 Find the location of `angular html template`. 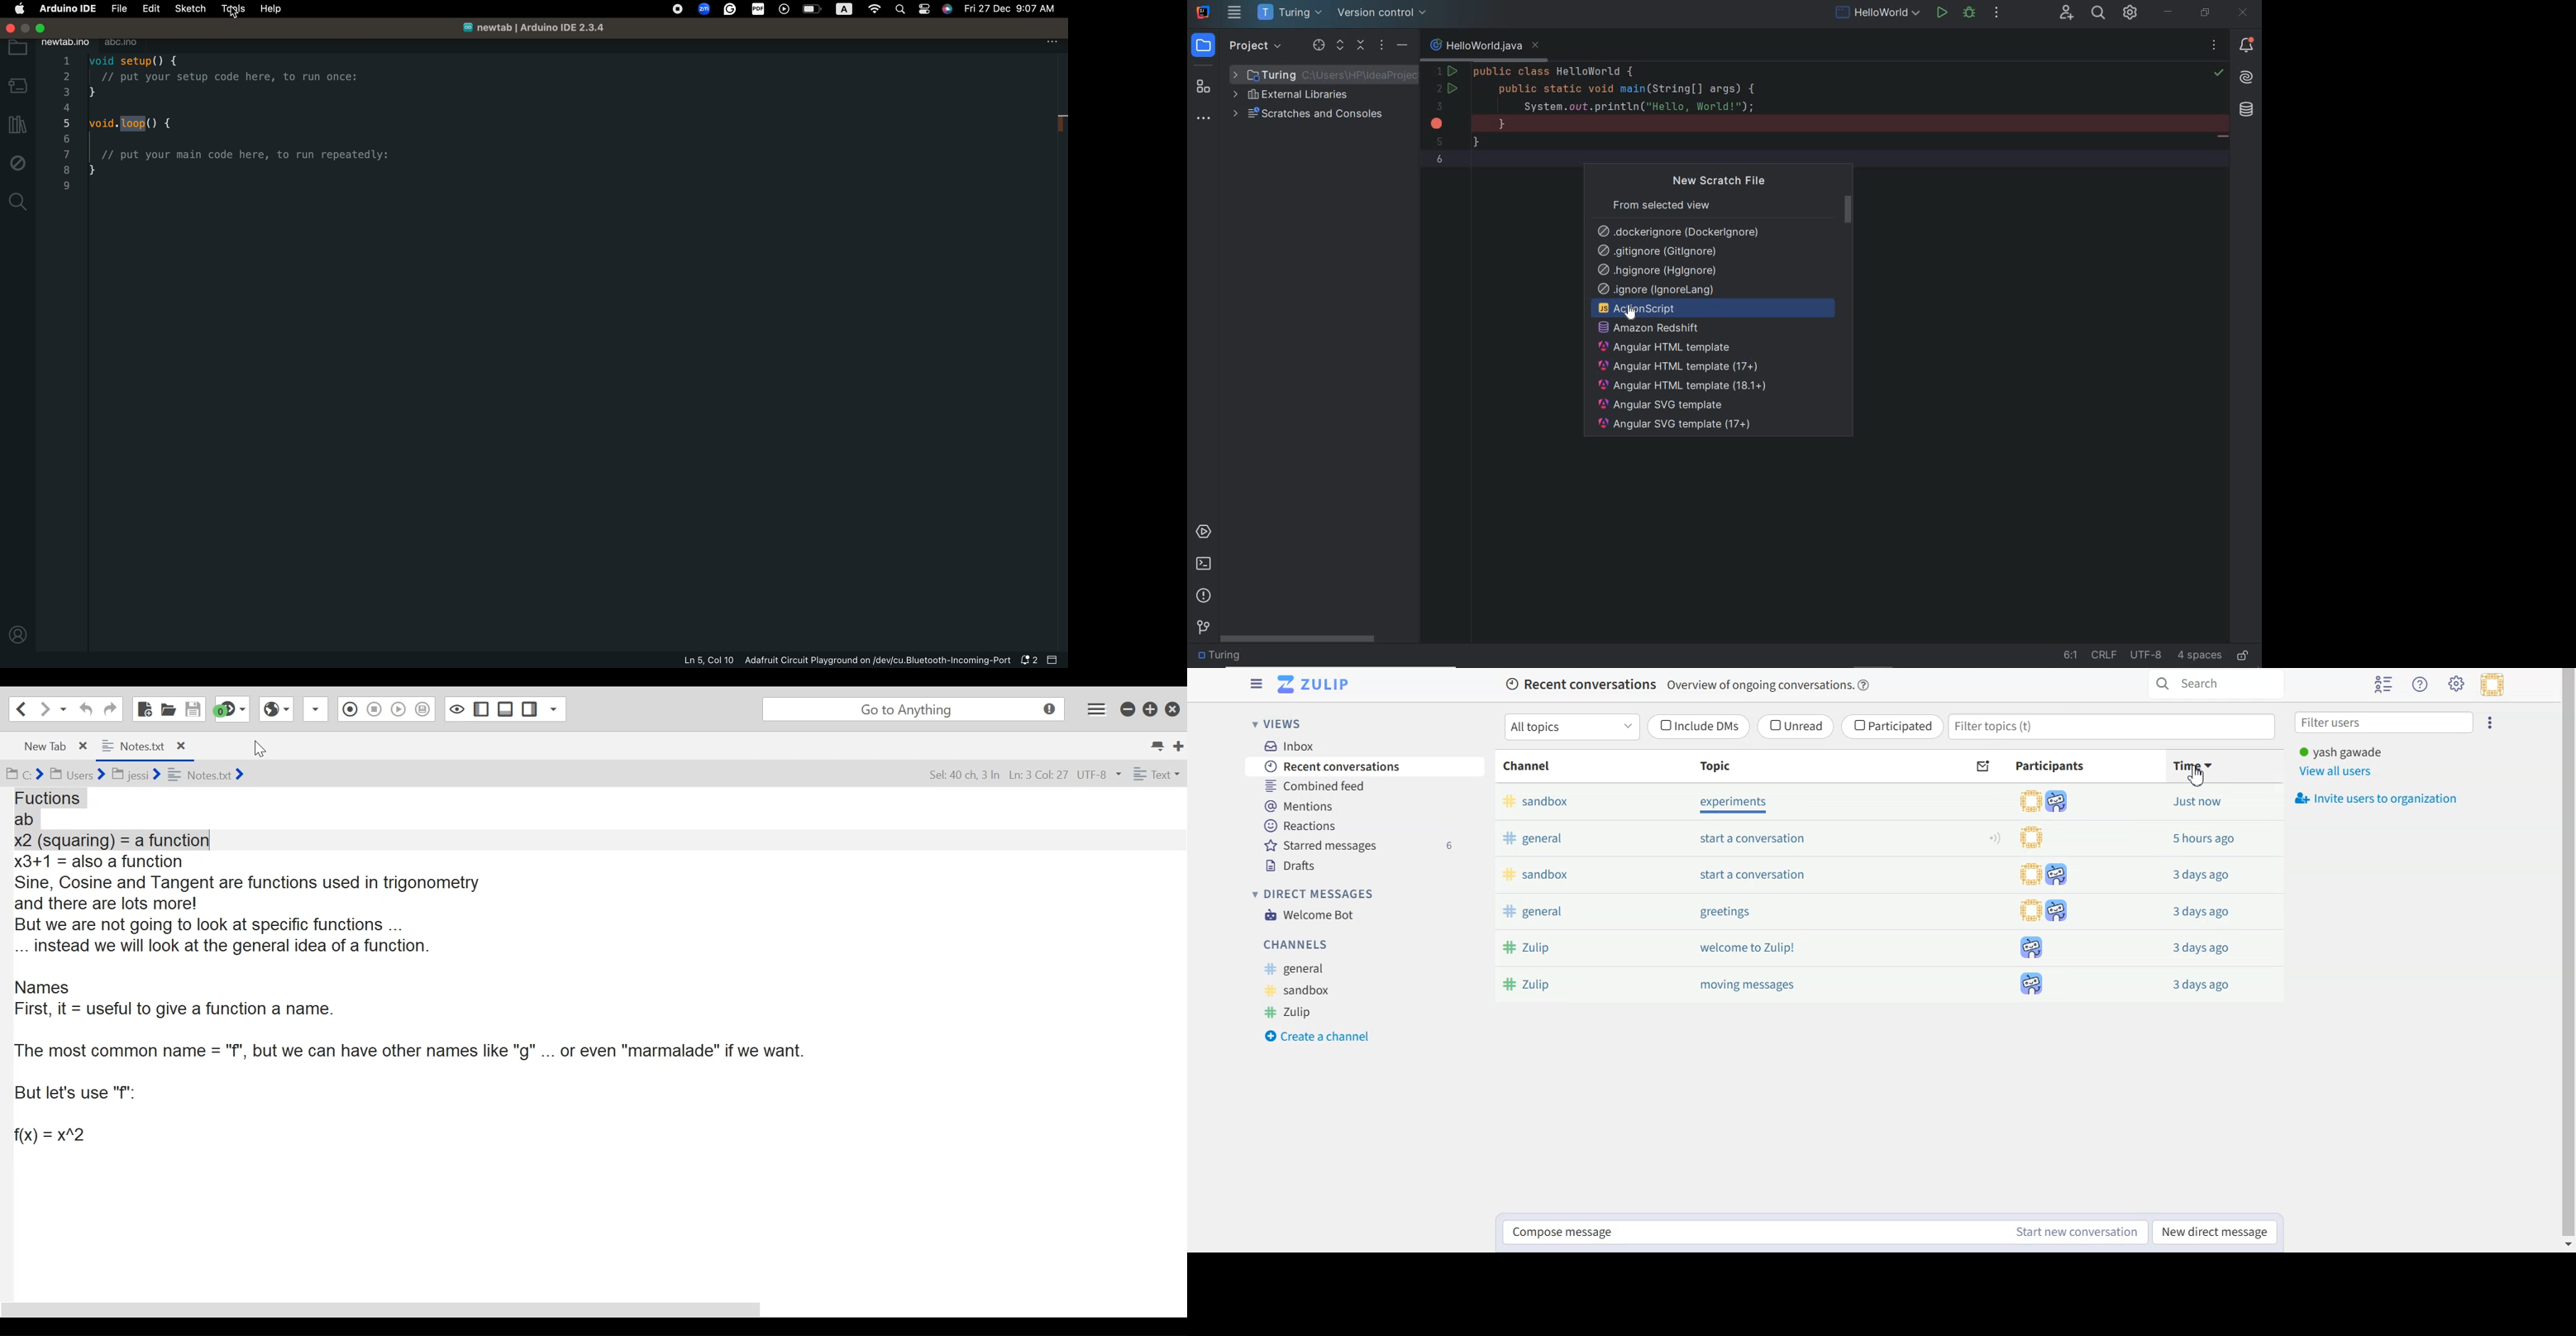

angular html template is located at coordinates (1665, 347).